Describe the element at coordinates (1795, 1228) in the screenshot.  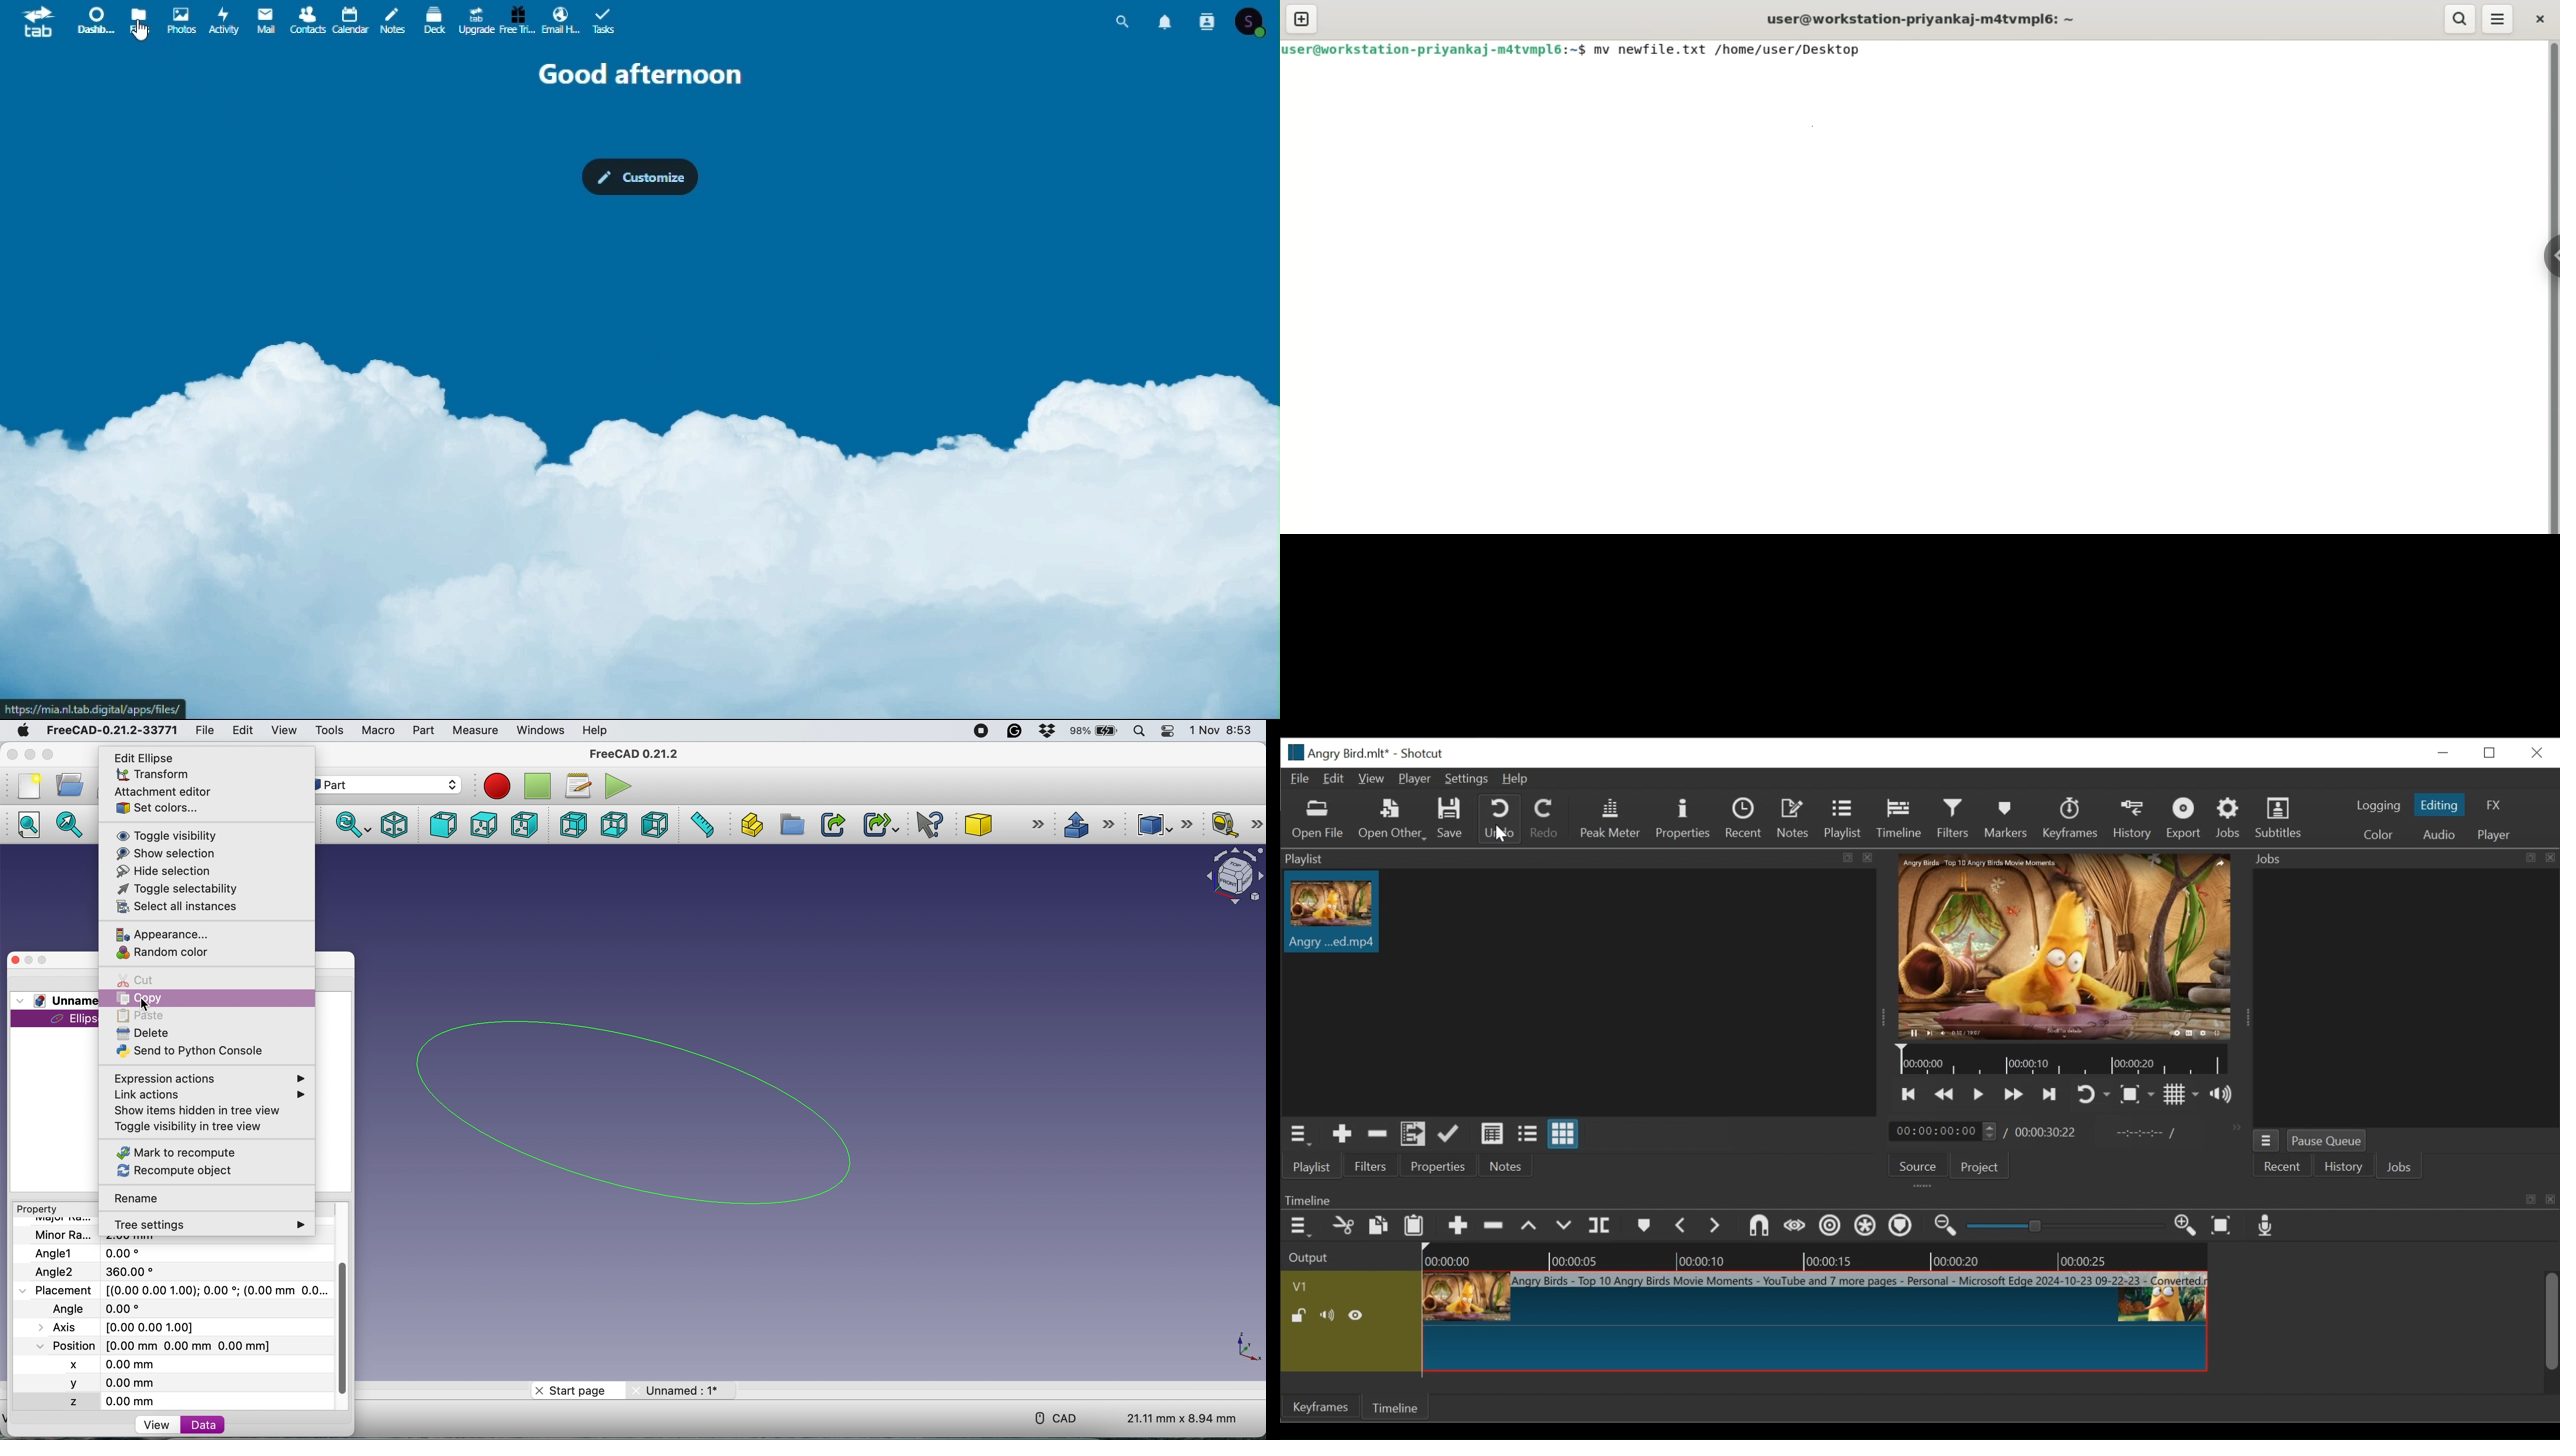
I see `Scrub while dragging` at that location.